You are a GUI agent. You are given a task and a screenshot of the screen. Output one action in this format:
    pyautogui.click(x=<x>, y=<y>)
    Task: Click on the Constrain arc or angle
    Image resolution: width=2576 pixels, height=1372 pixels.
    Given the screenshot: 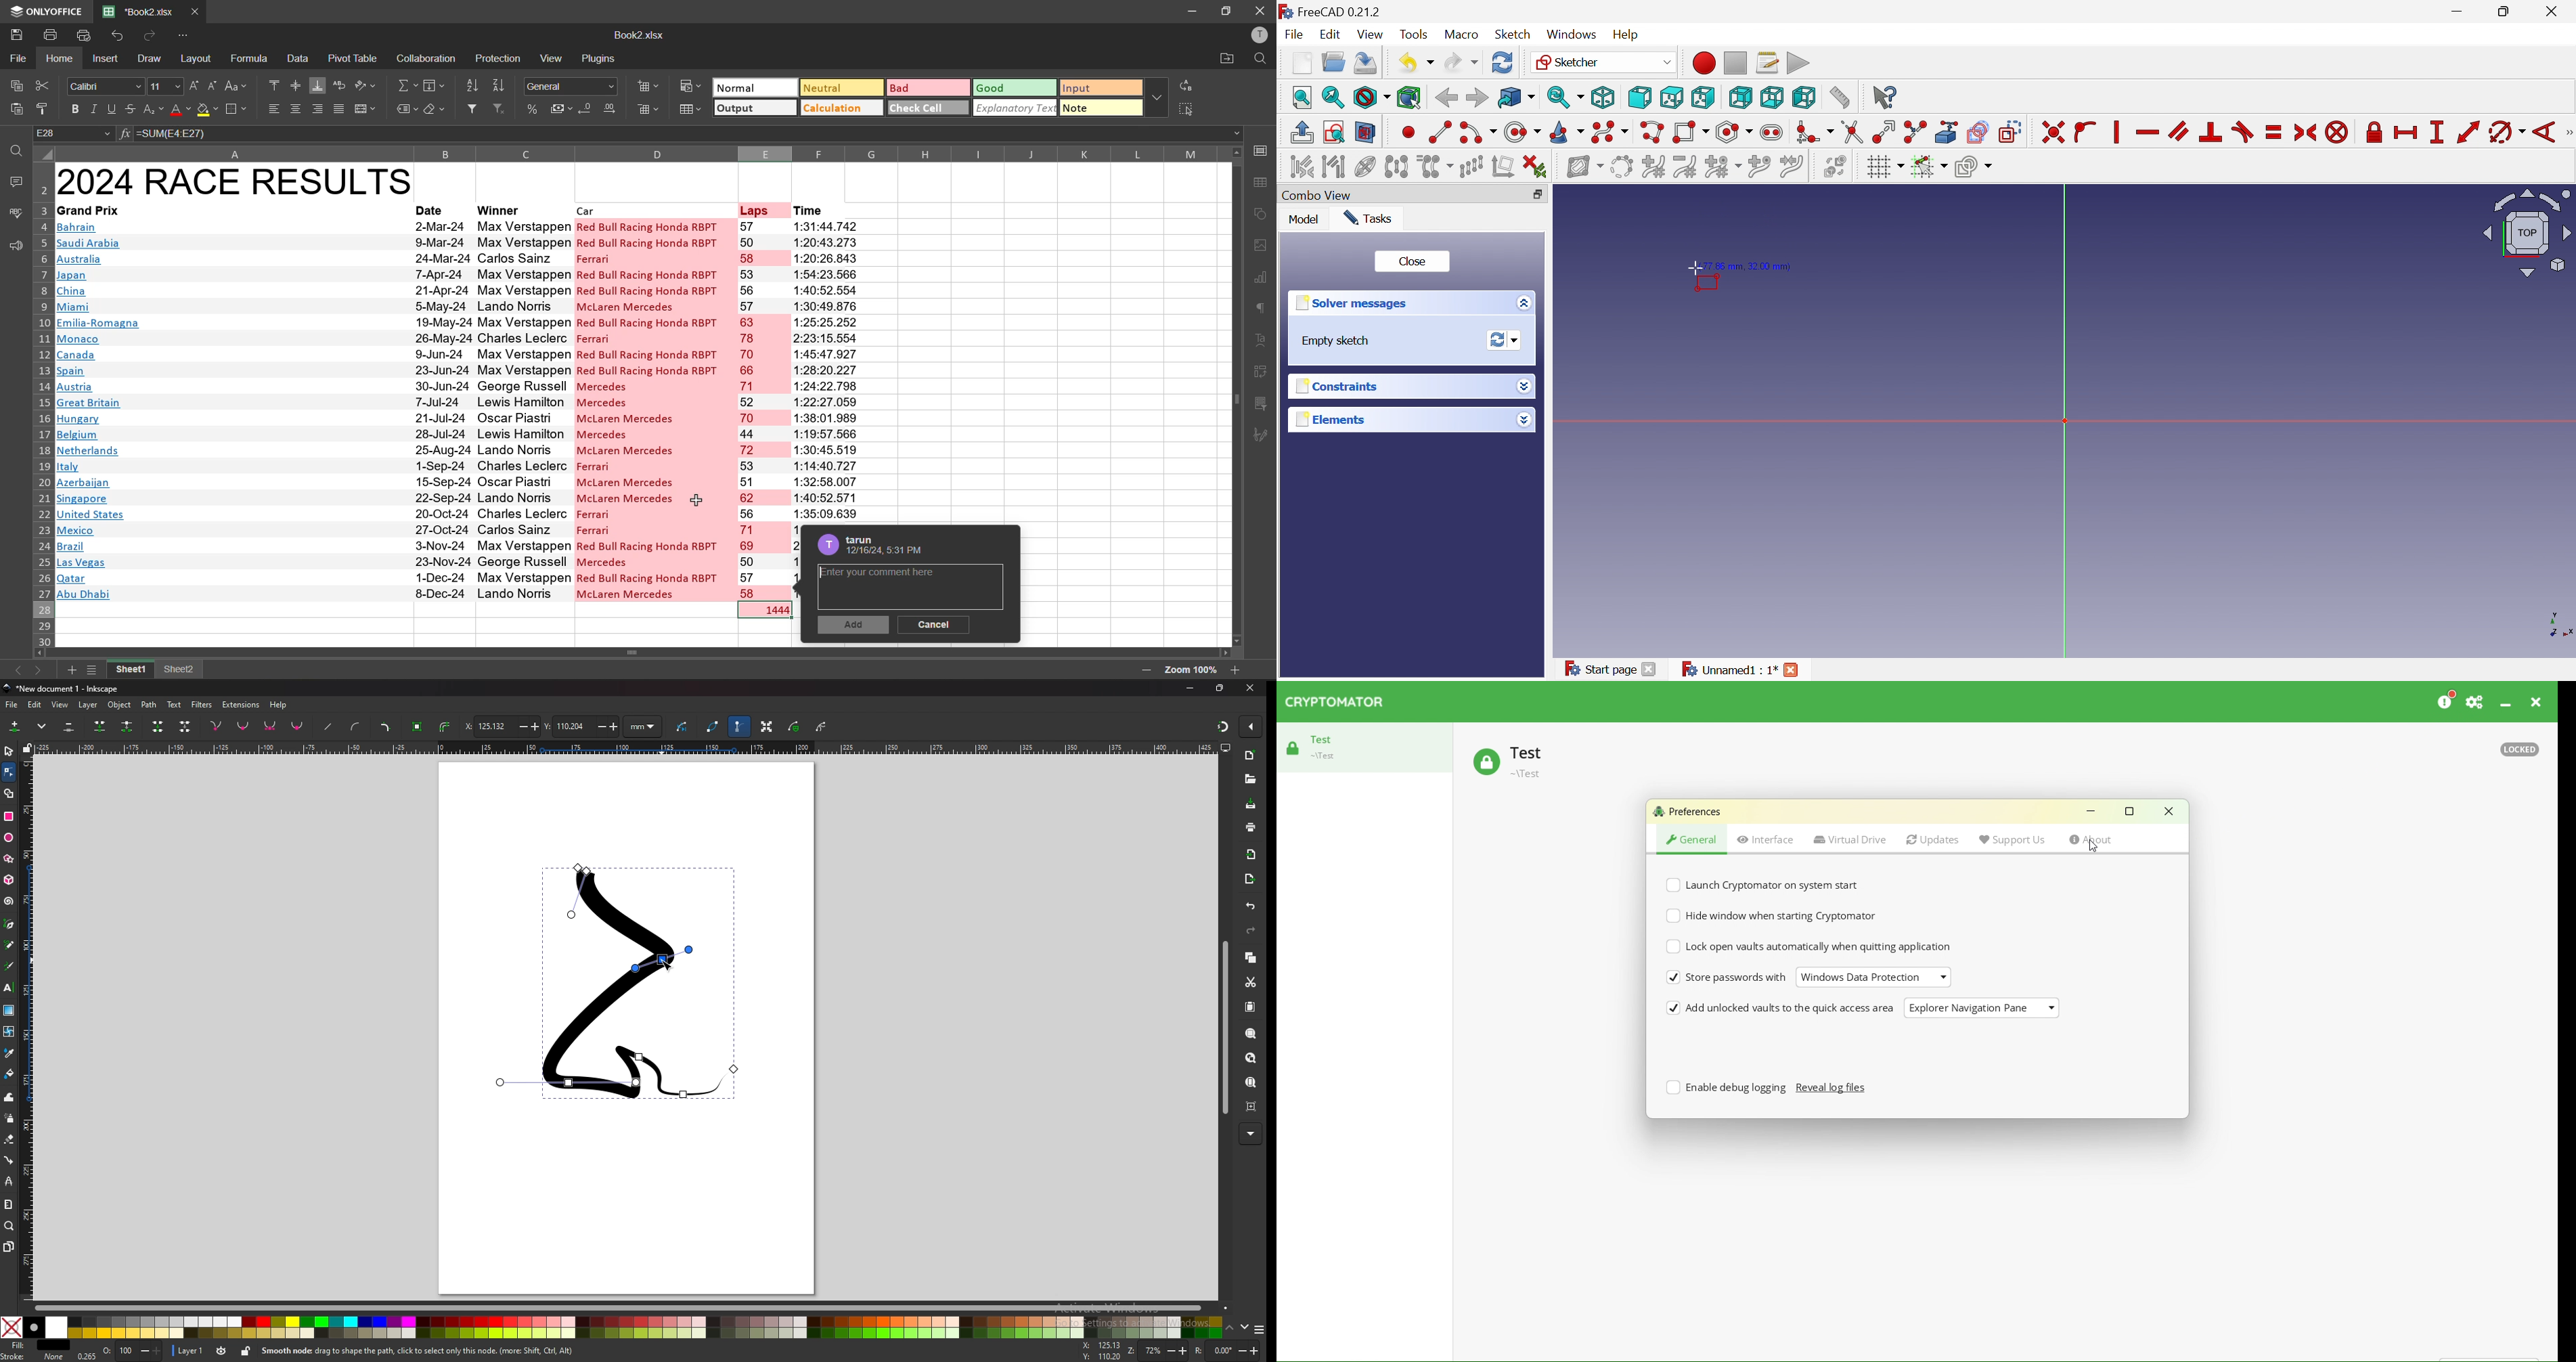 What is the action you would take?
    pyautogui.click(x=2508, y=133)
    